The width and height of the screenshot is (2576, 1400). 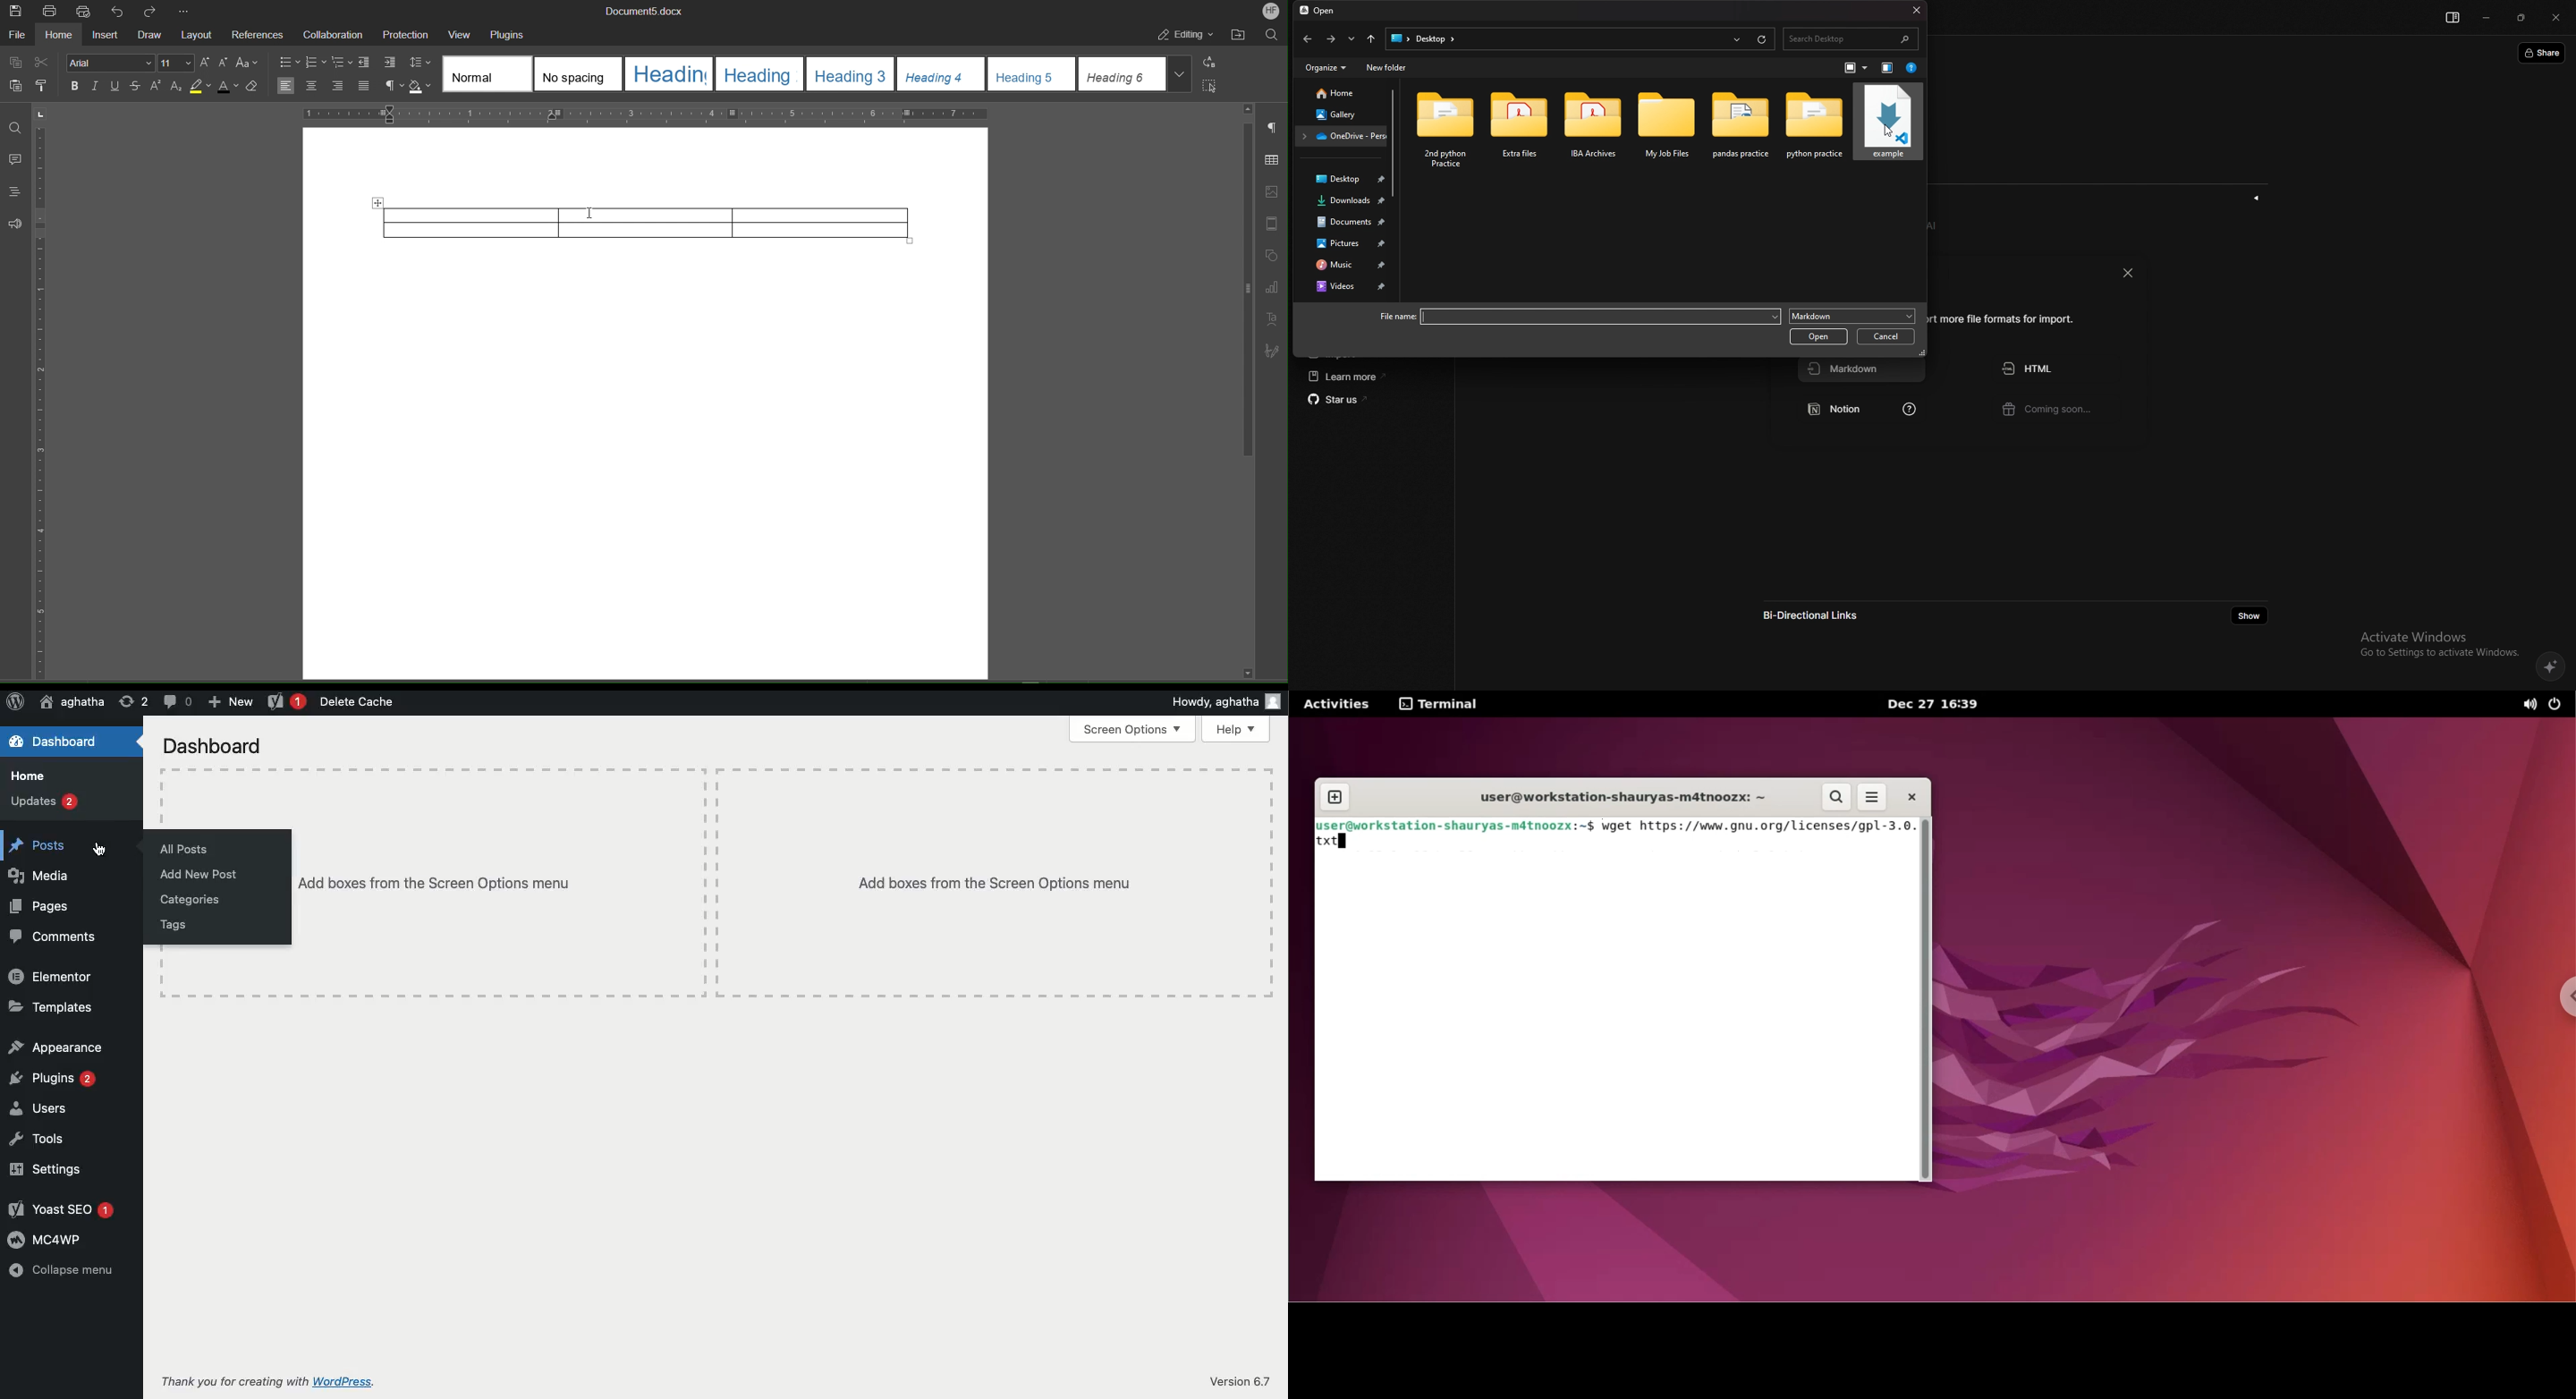 I want to click on Increase Indent, so click(x=391, y=63).